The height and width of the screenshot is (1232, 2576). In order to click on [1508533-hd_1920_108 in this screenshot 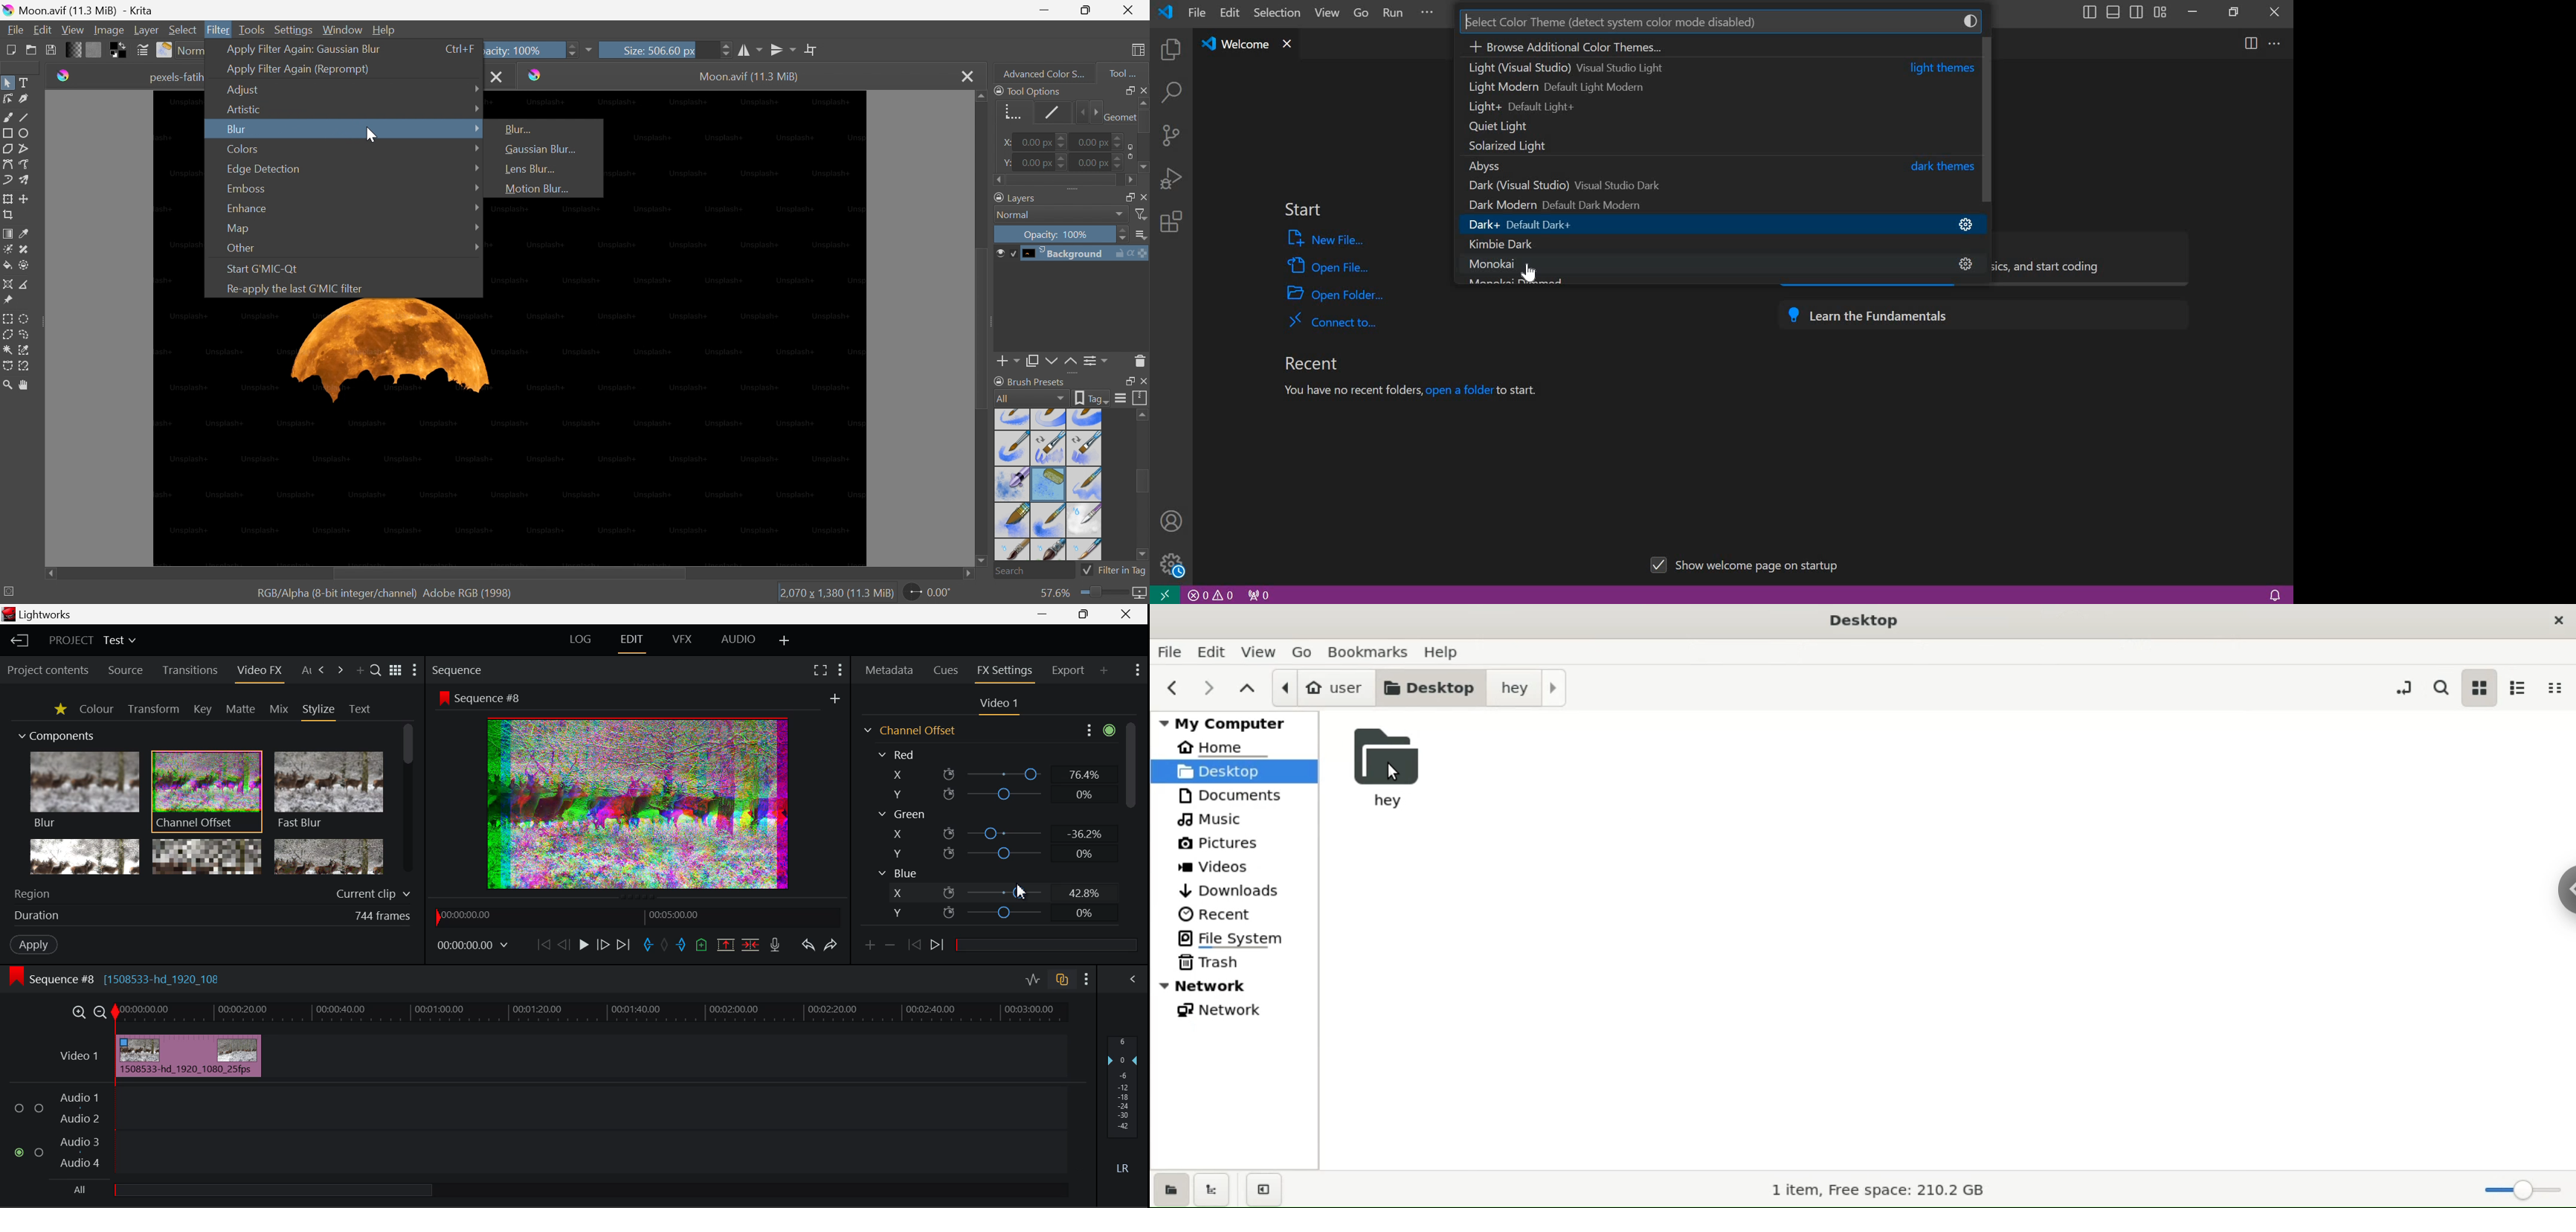, I will do `click(164, 980)`.